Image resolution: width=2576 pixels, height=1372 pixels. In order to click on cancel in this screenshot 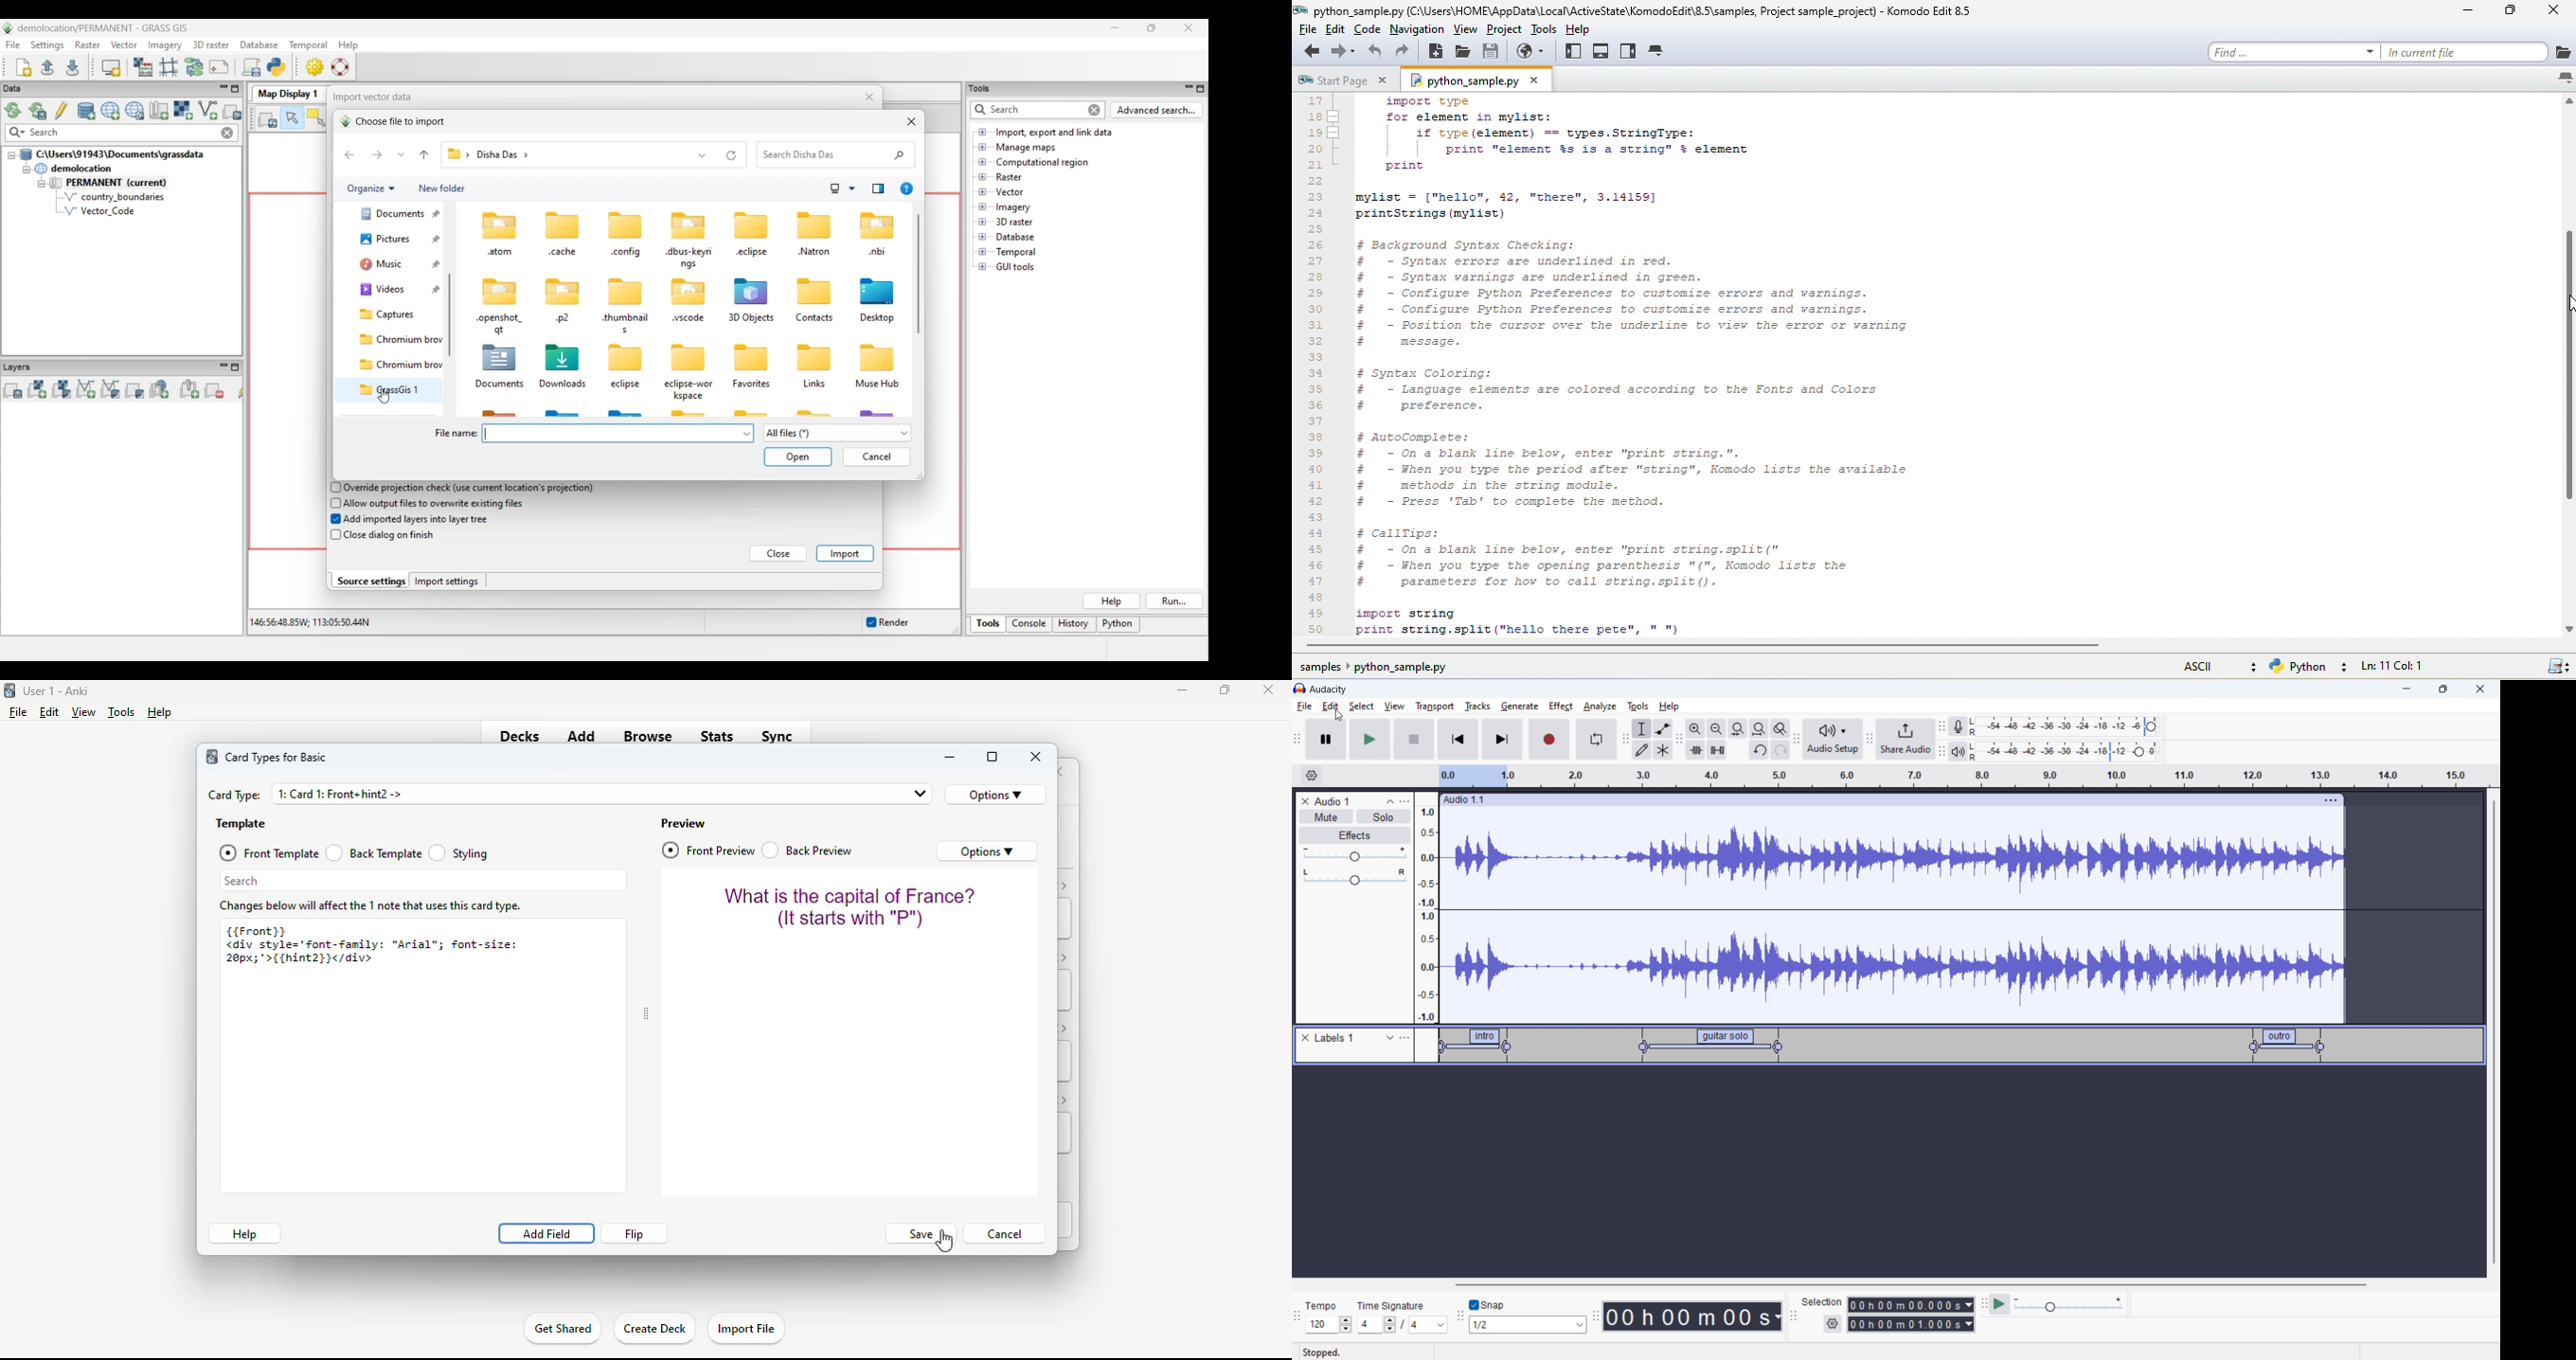, I will do `click(1004, 1233)`.